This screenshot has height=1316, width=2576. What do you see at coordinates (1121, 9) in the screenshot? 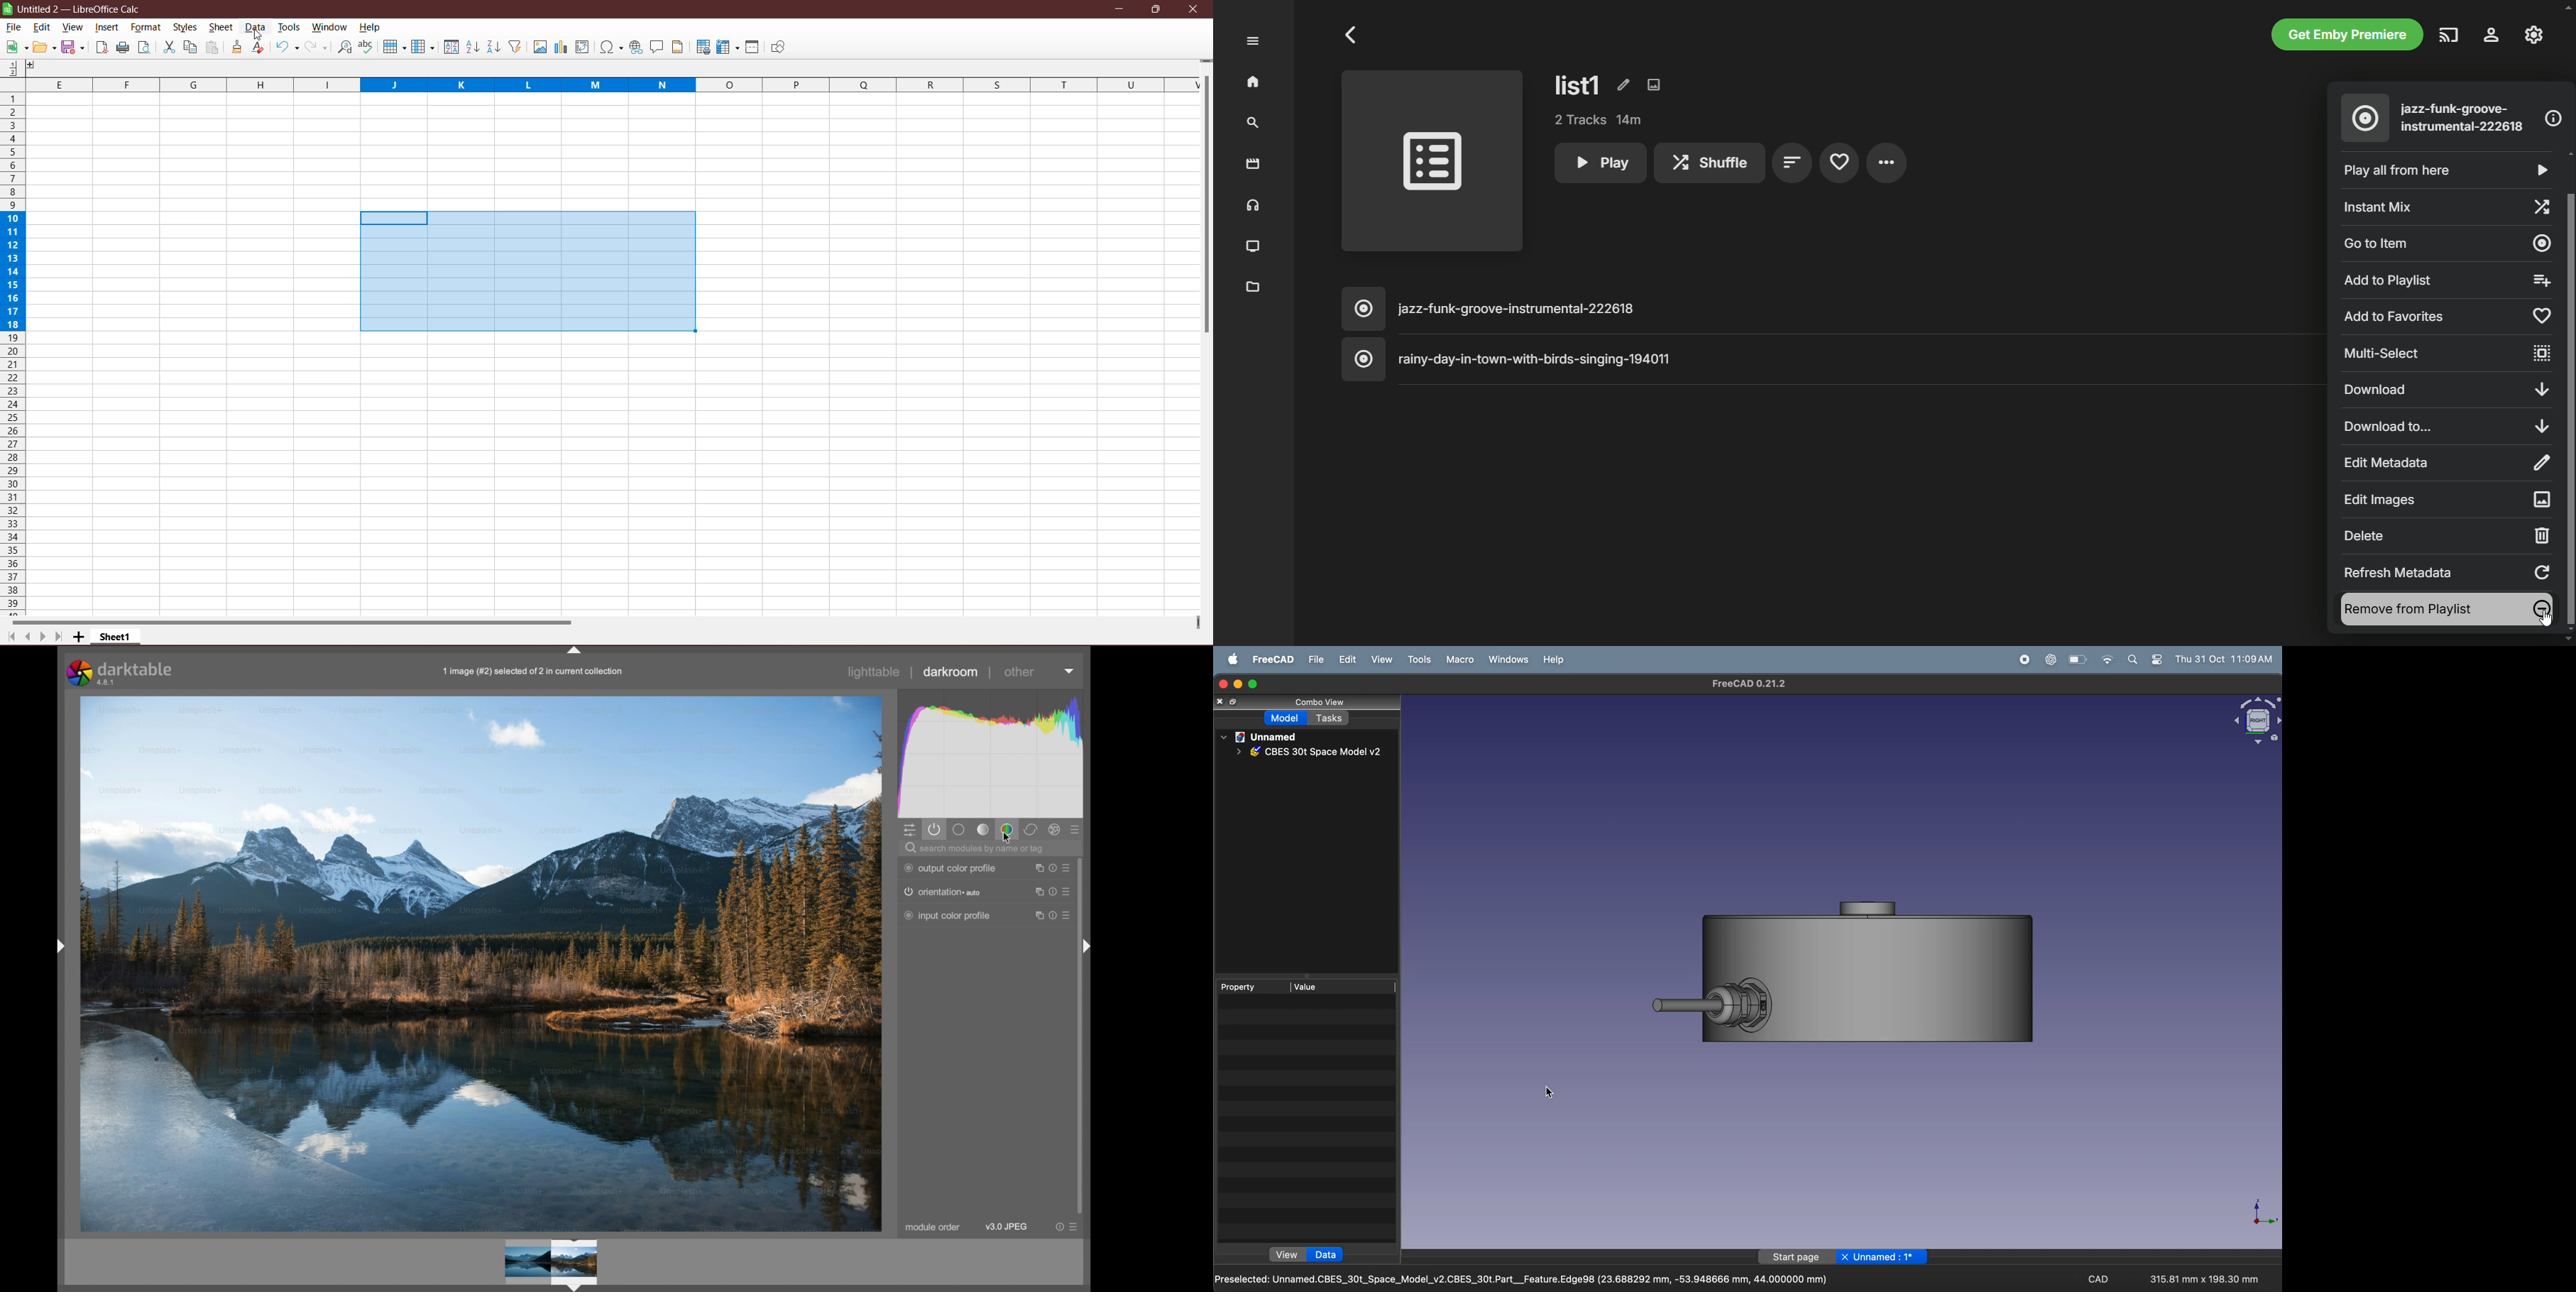
I see `Minimize` at bounding box center [1121, 9].